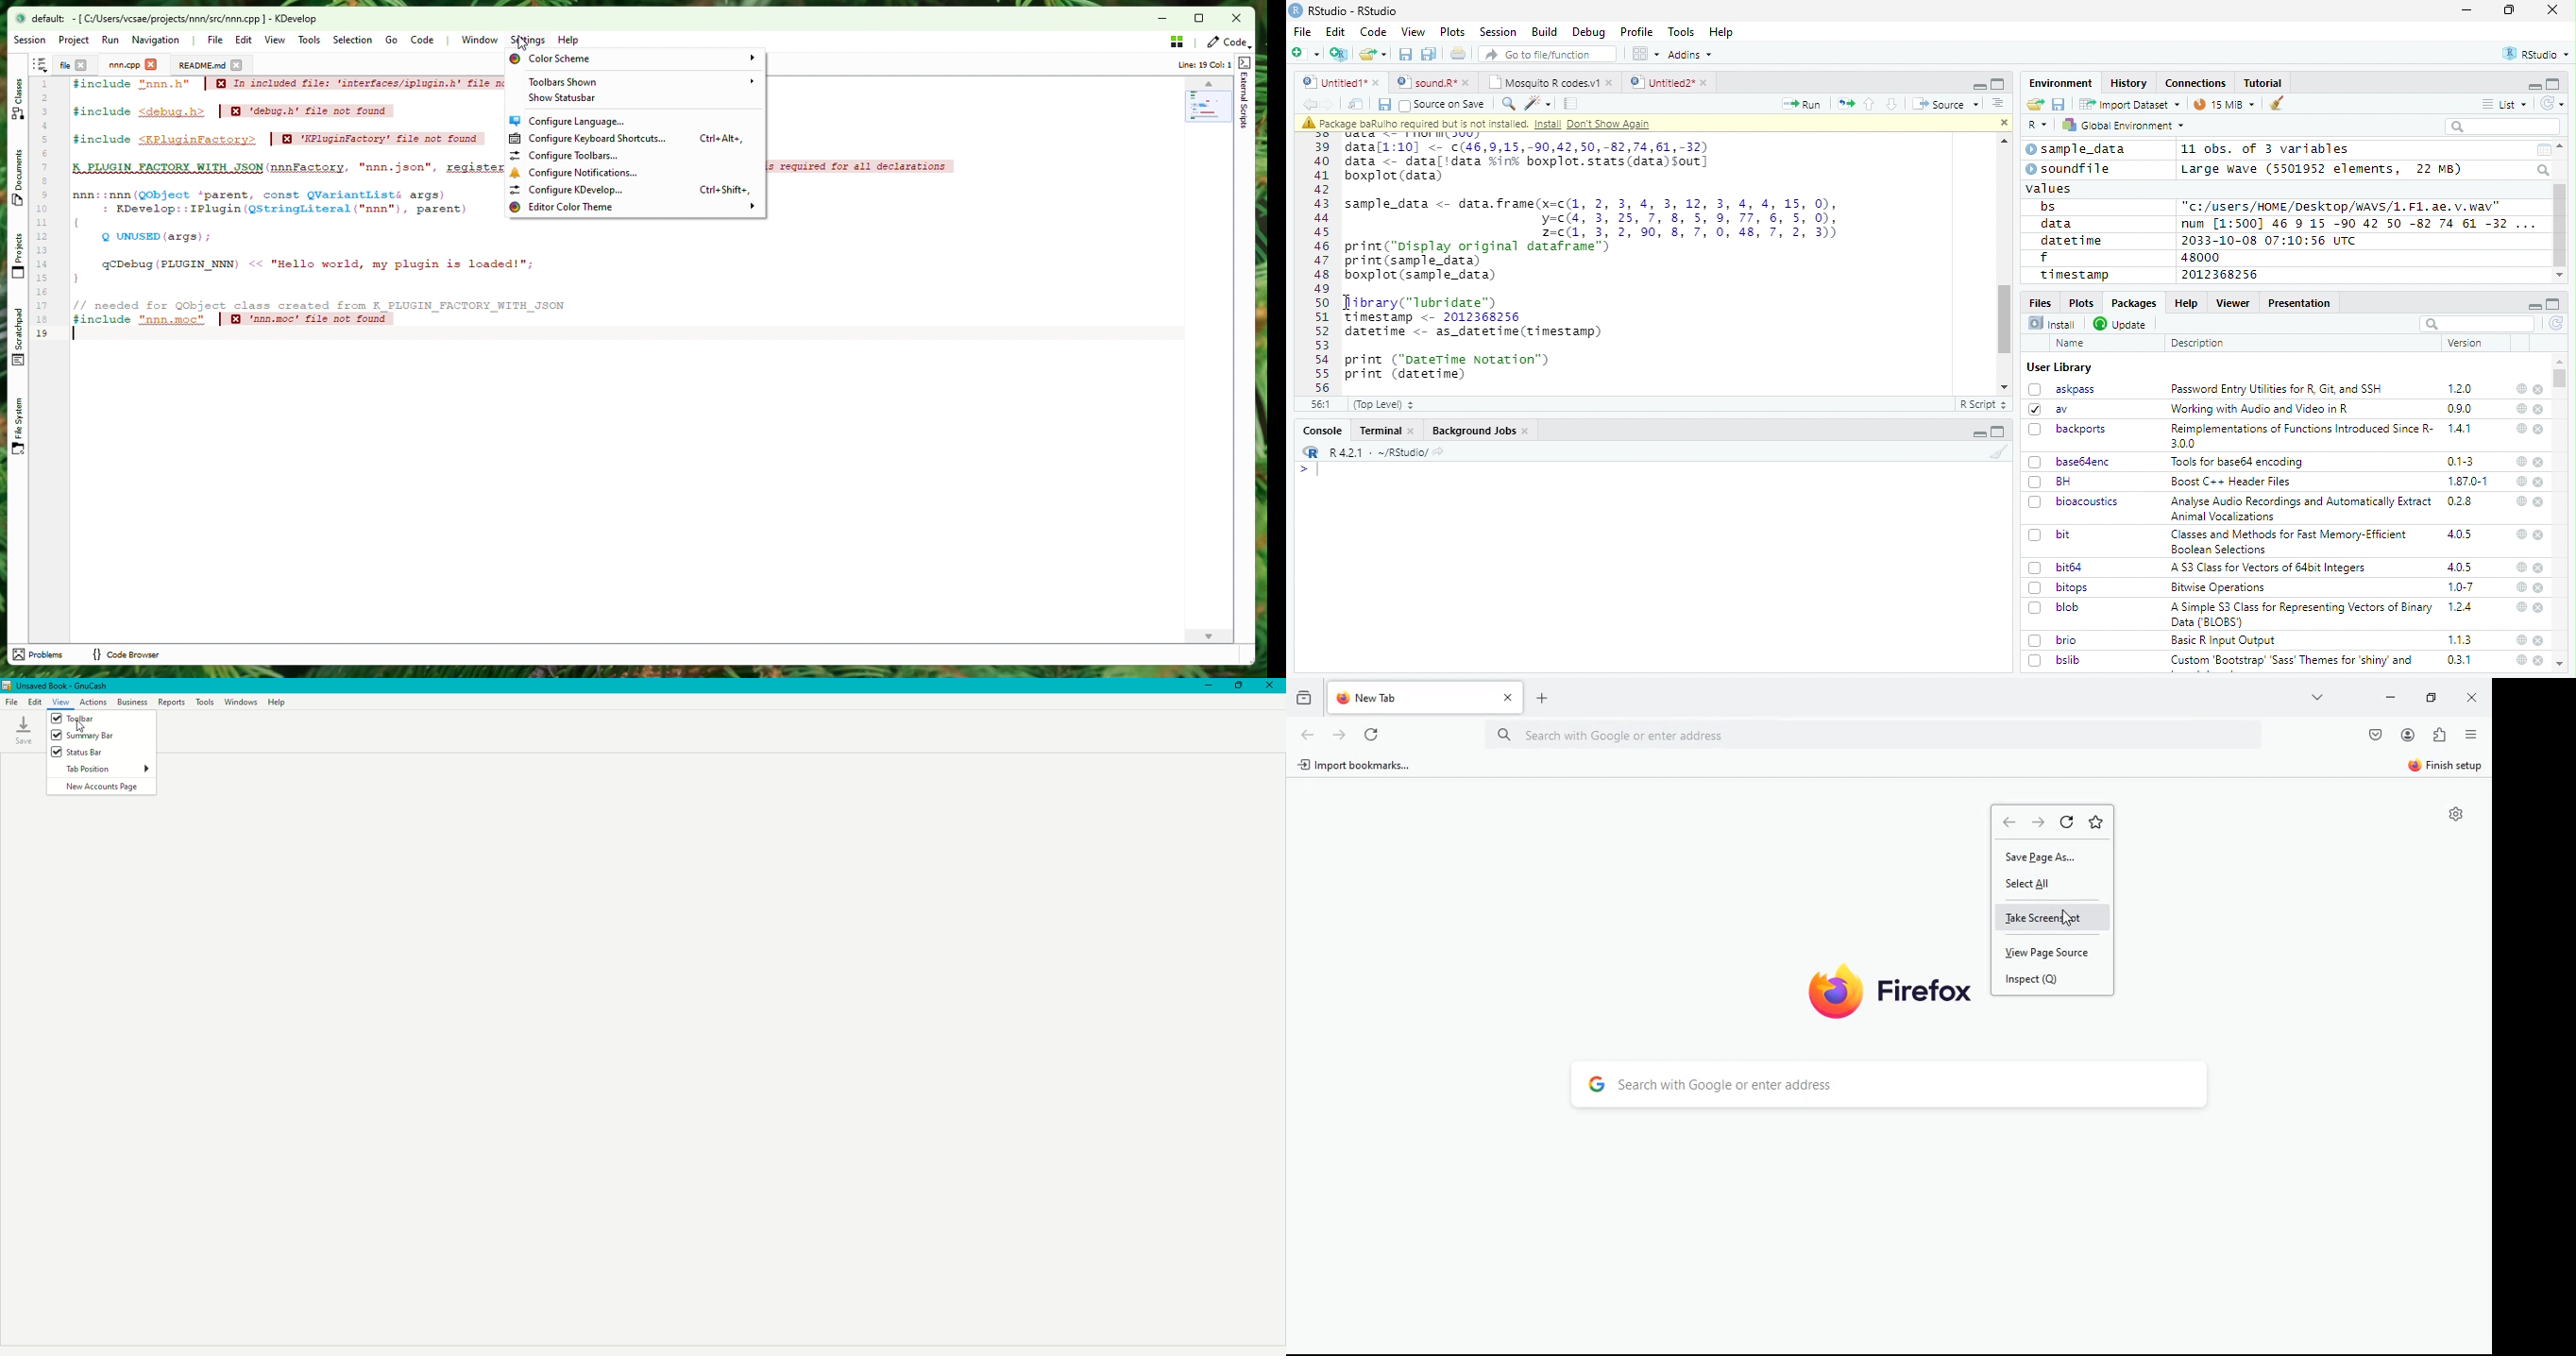 This screenshot has width=2576, height=1372. What do you see at coordinates (1322, 404) in the screenshot?
I see `56:1` at bounding box center [1322, 404].